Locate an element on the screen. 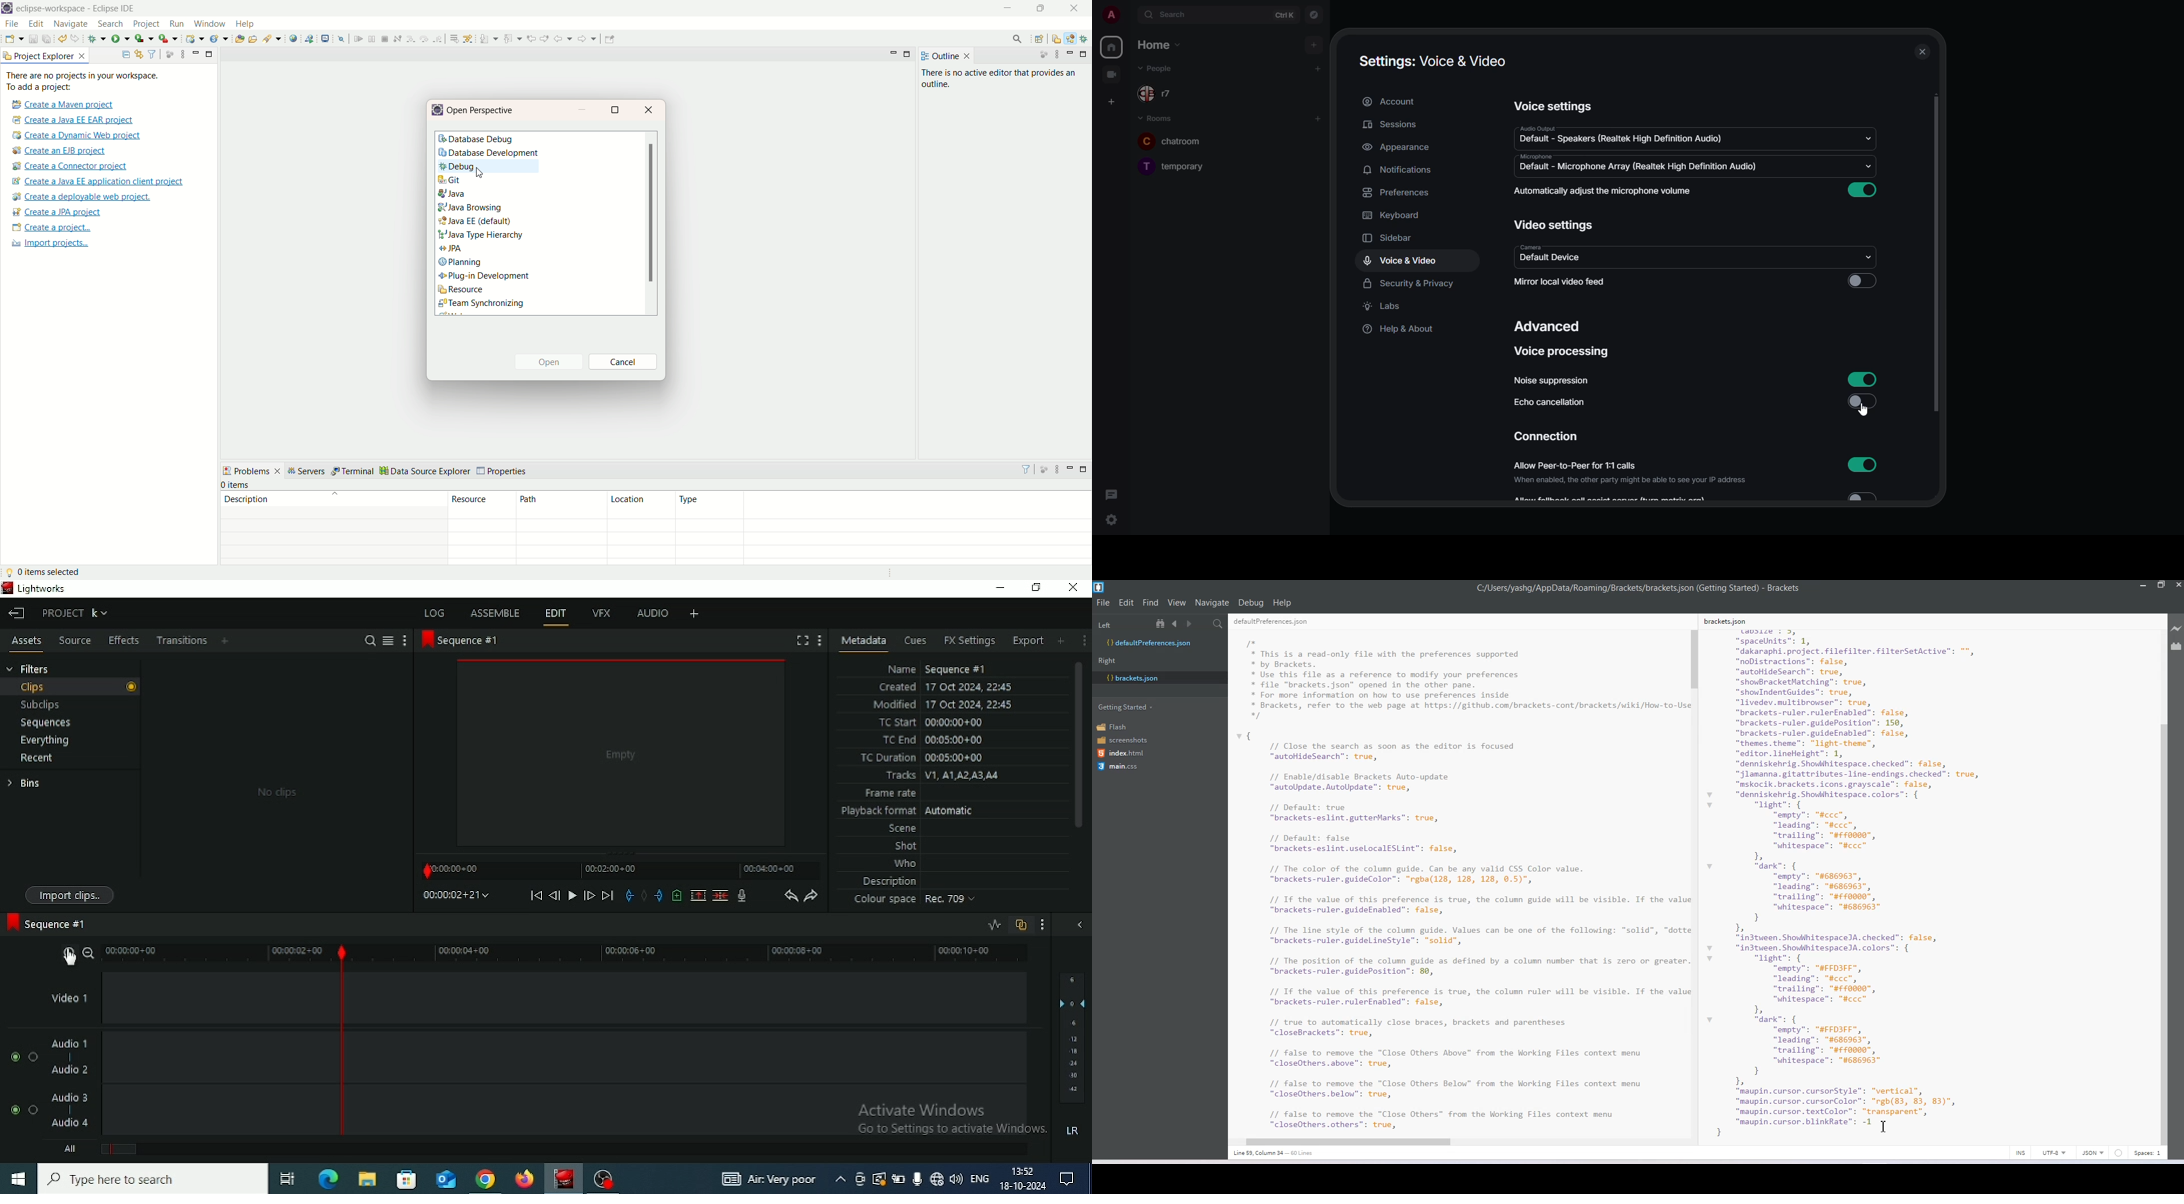 This screenshot has width=2184, height=1204. Lightworks is located at coordinates (564, 1178).